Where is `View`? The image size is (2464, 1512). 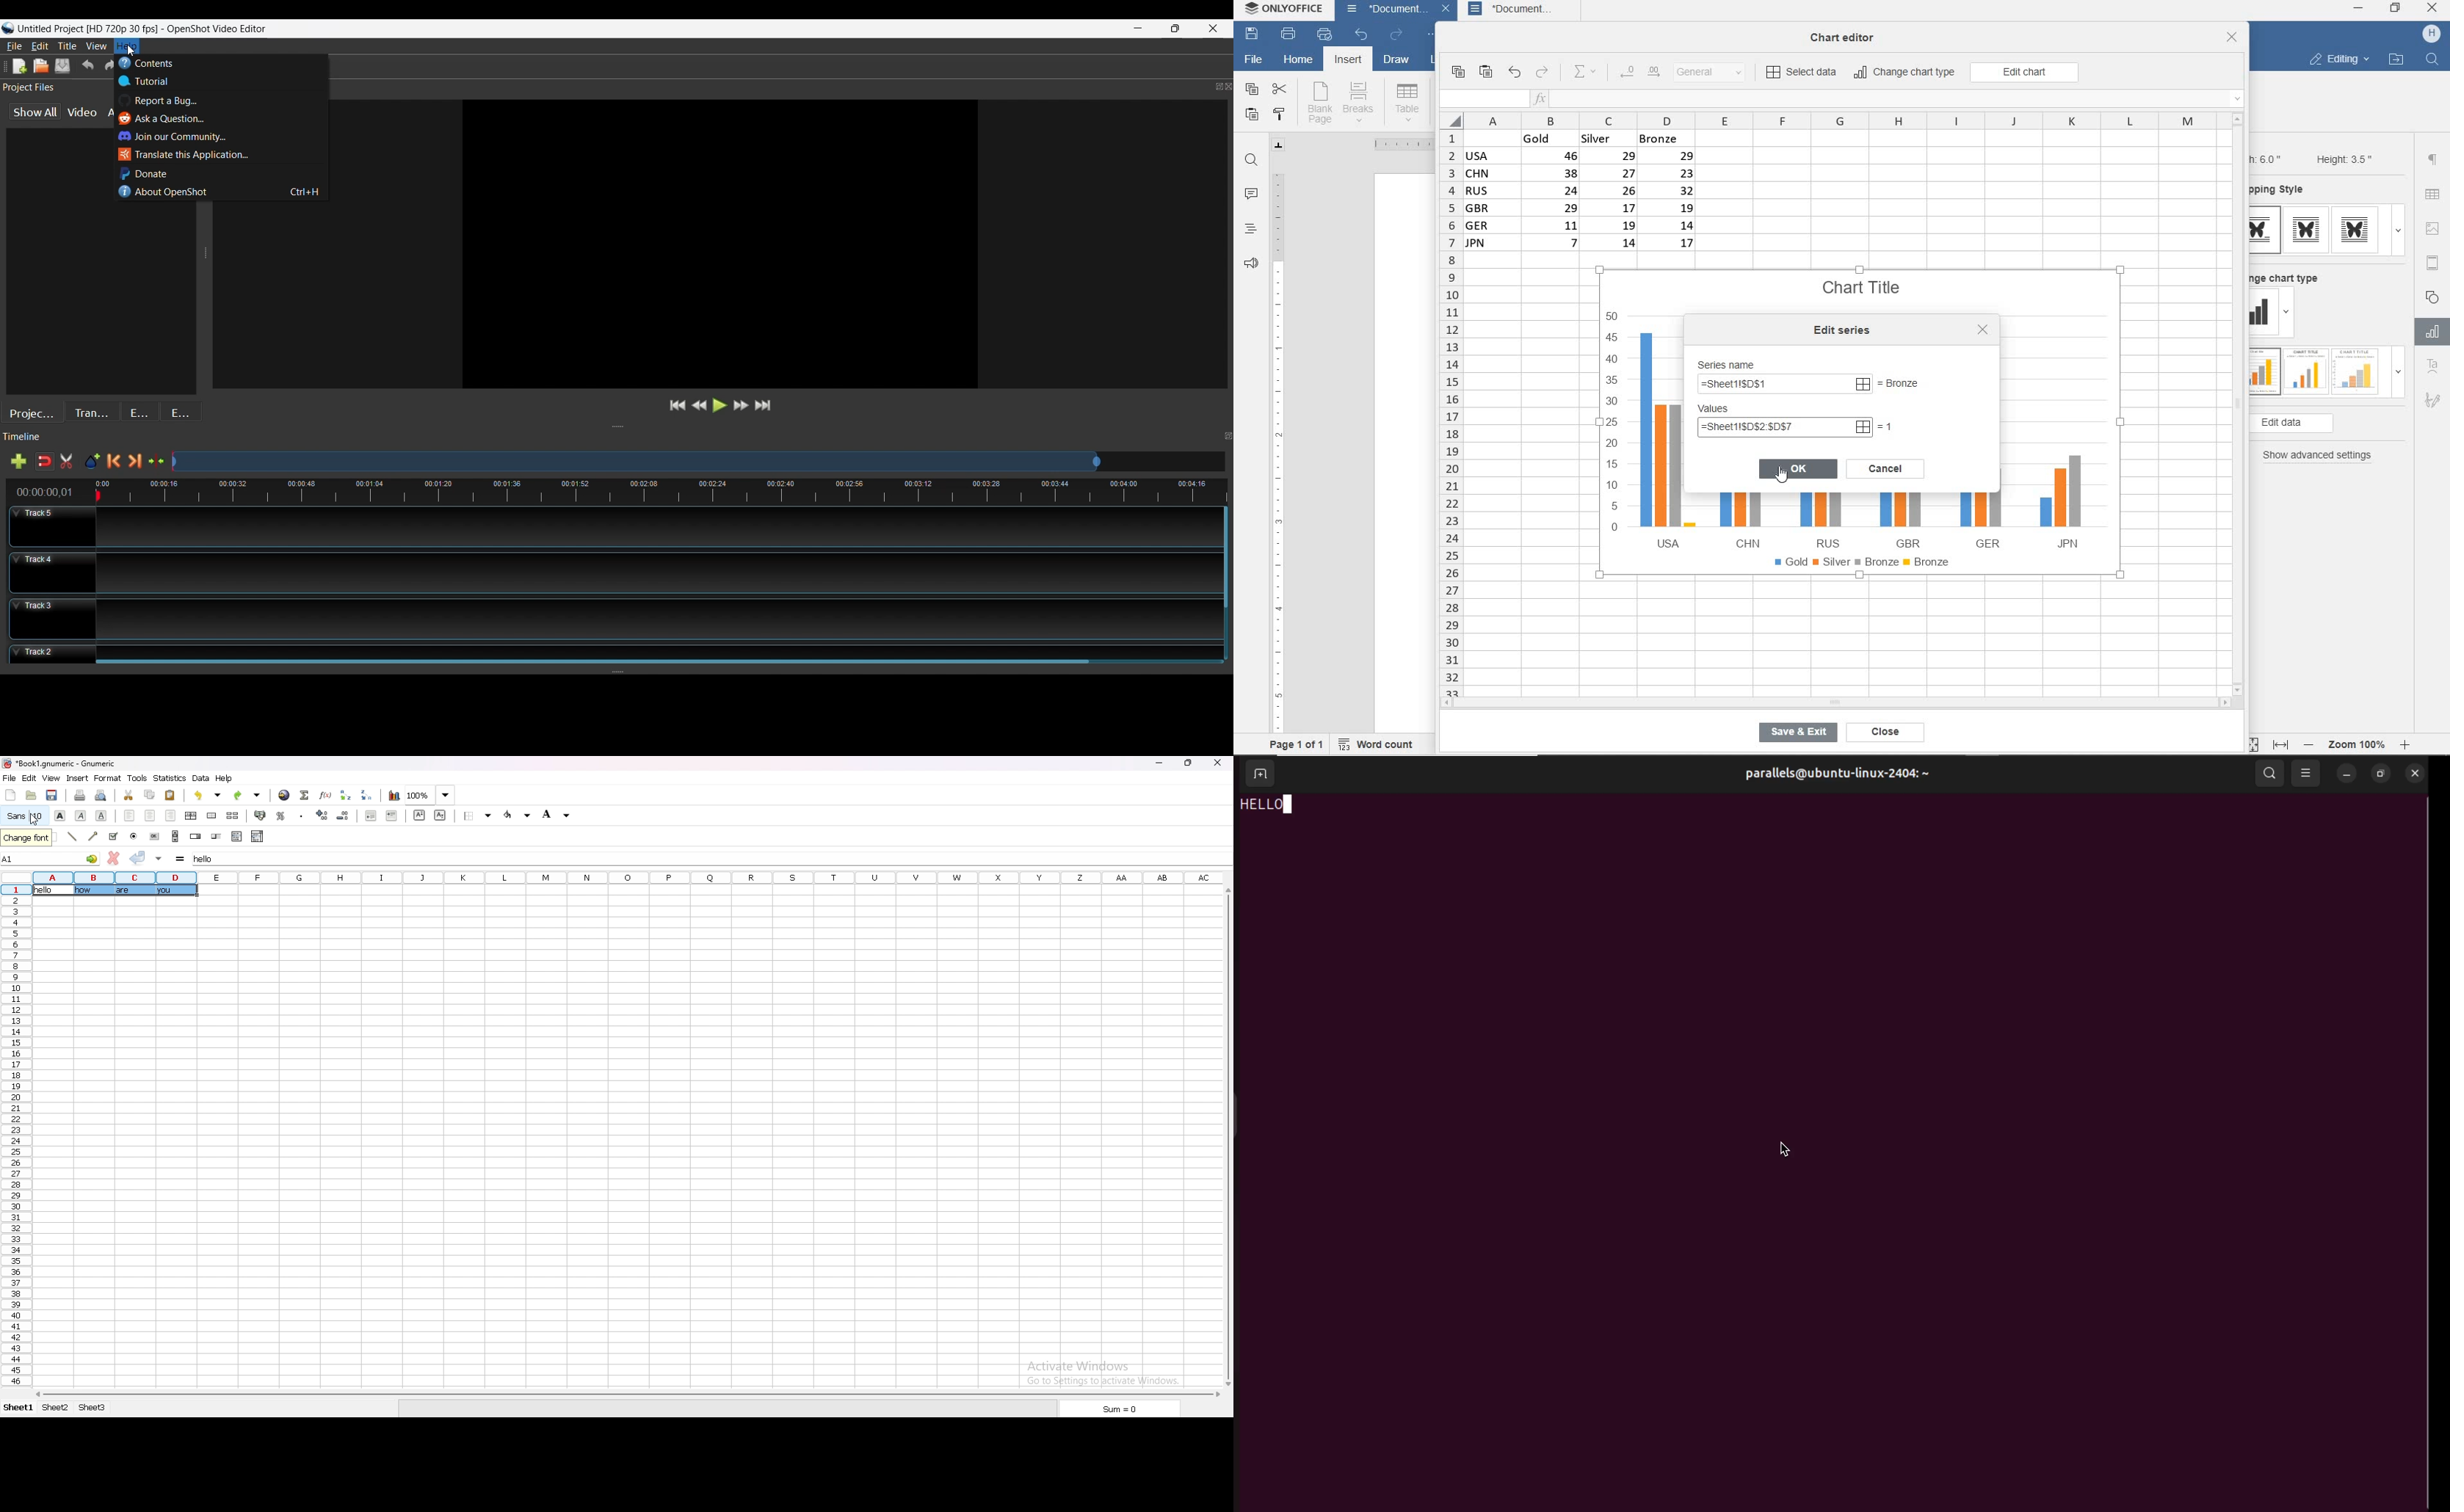 View is located at coordinates (98, 46).